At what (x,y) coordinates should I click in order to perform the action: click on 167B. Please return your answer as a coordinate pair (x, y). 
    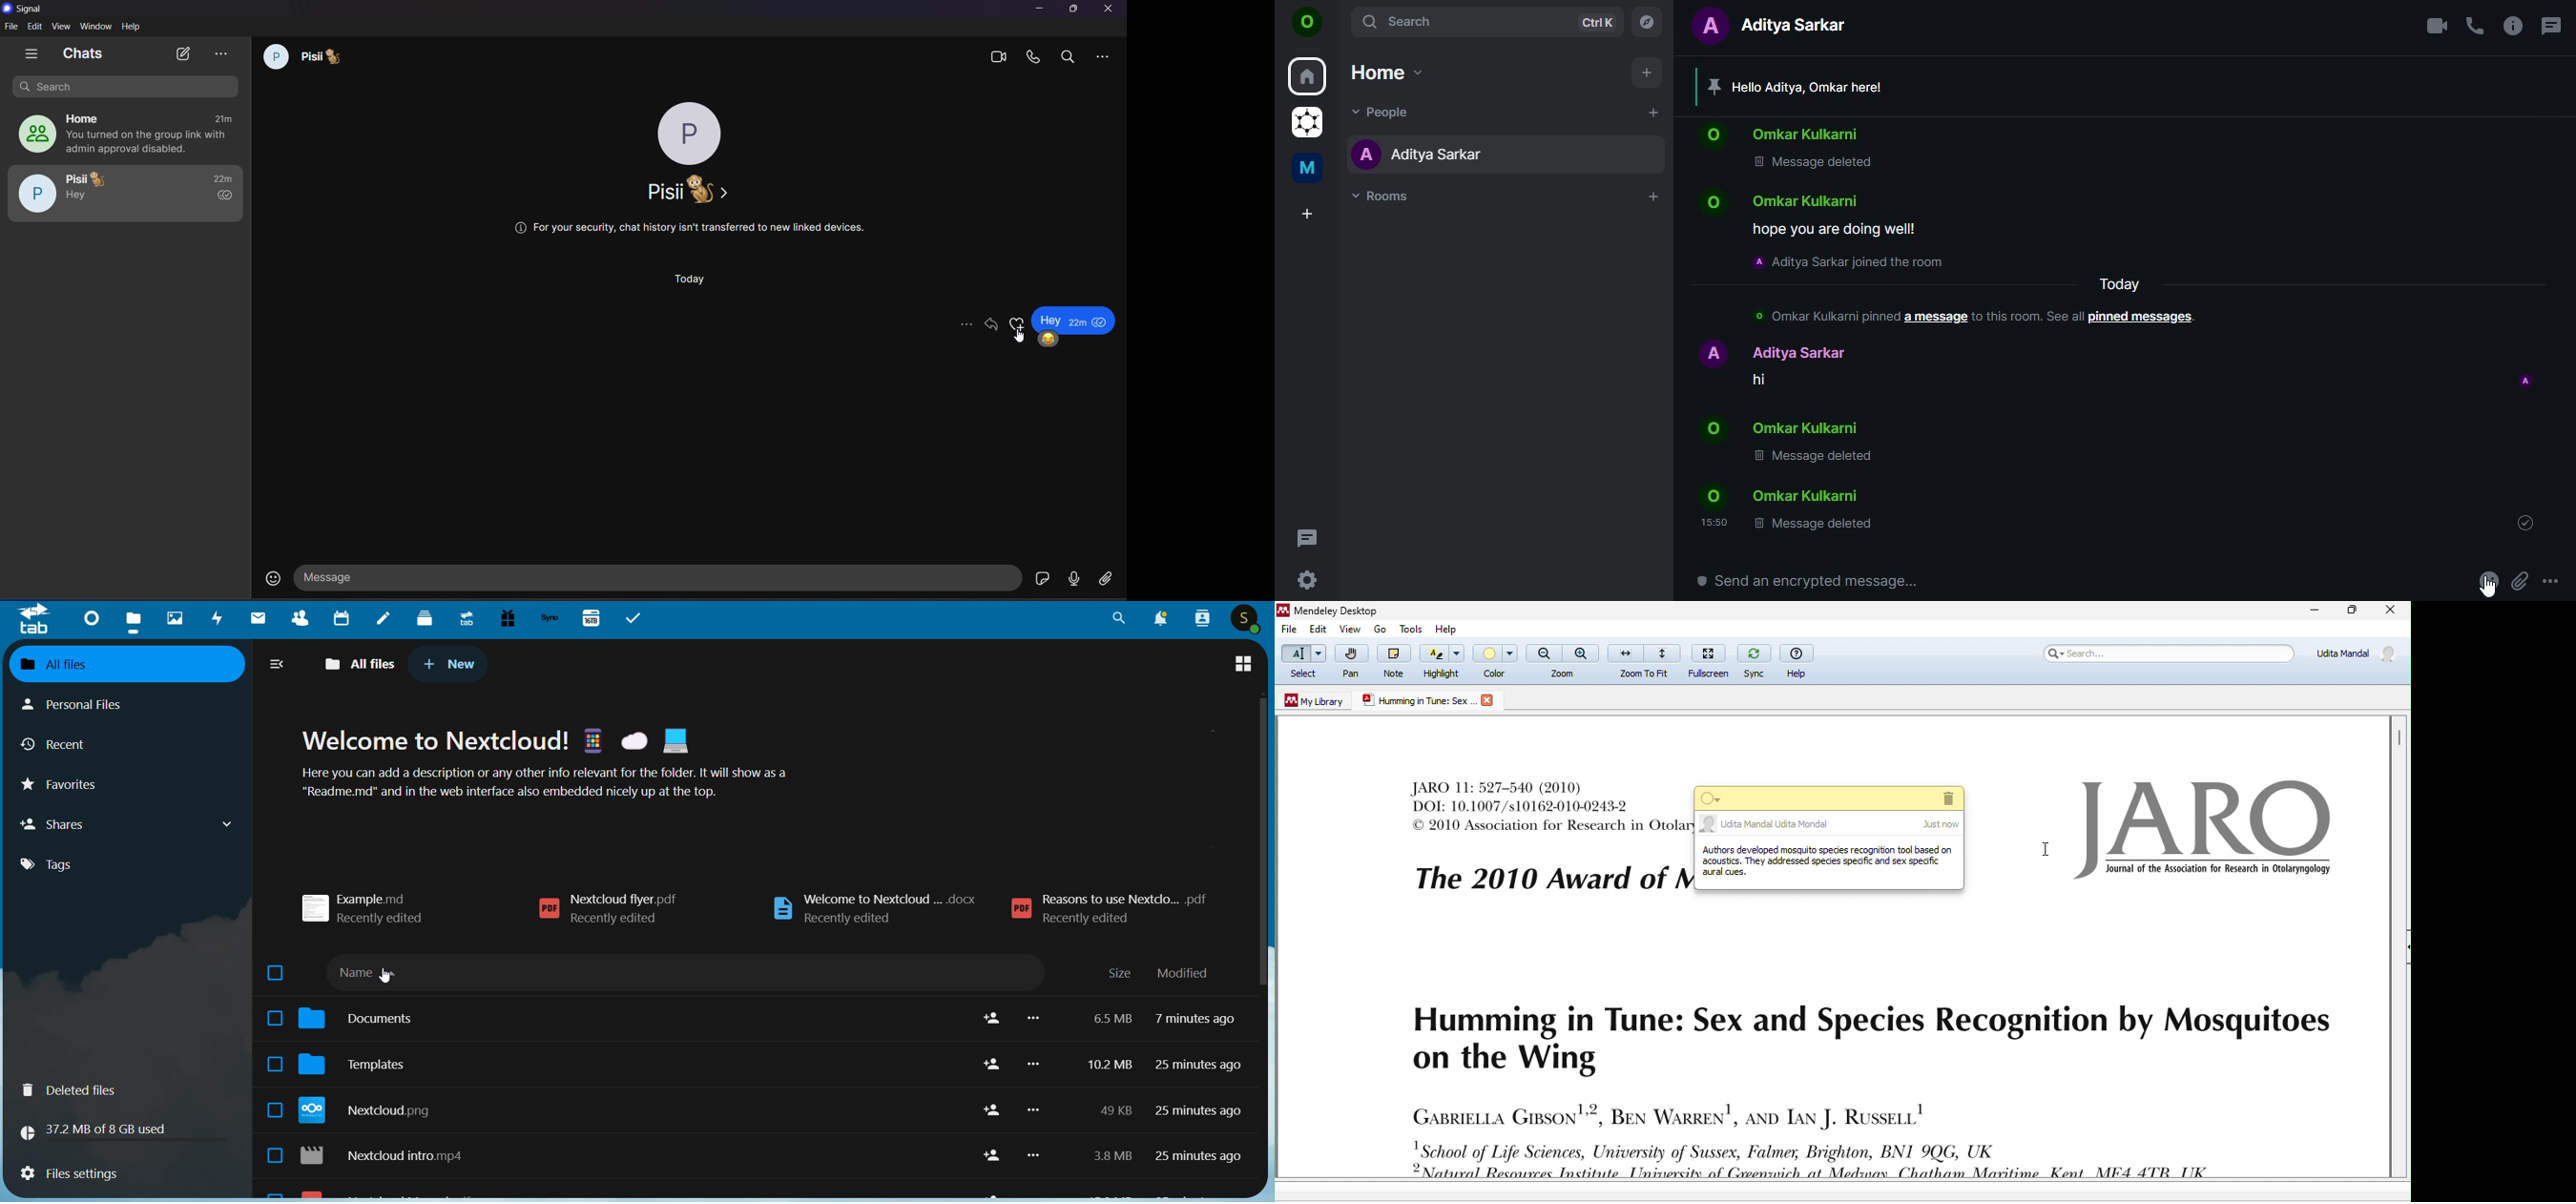
    Looking at the image, I should click on (590, 617).